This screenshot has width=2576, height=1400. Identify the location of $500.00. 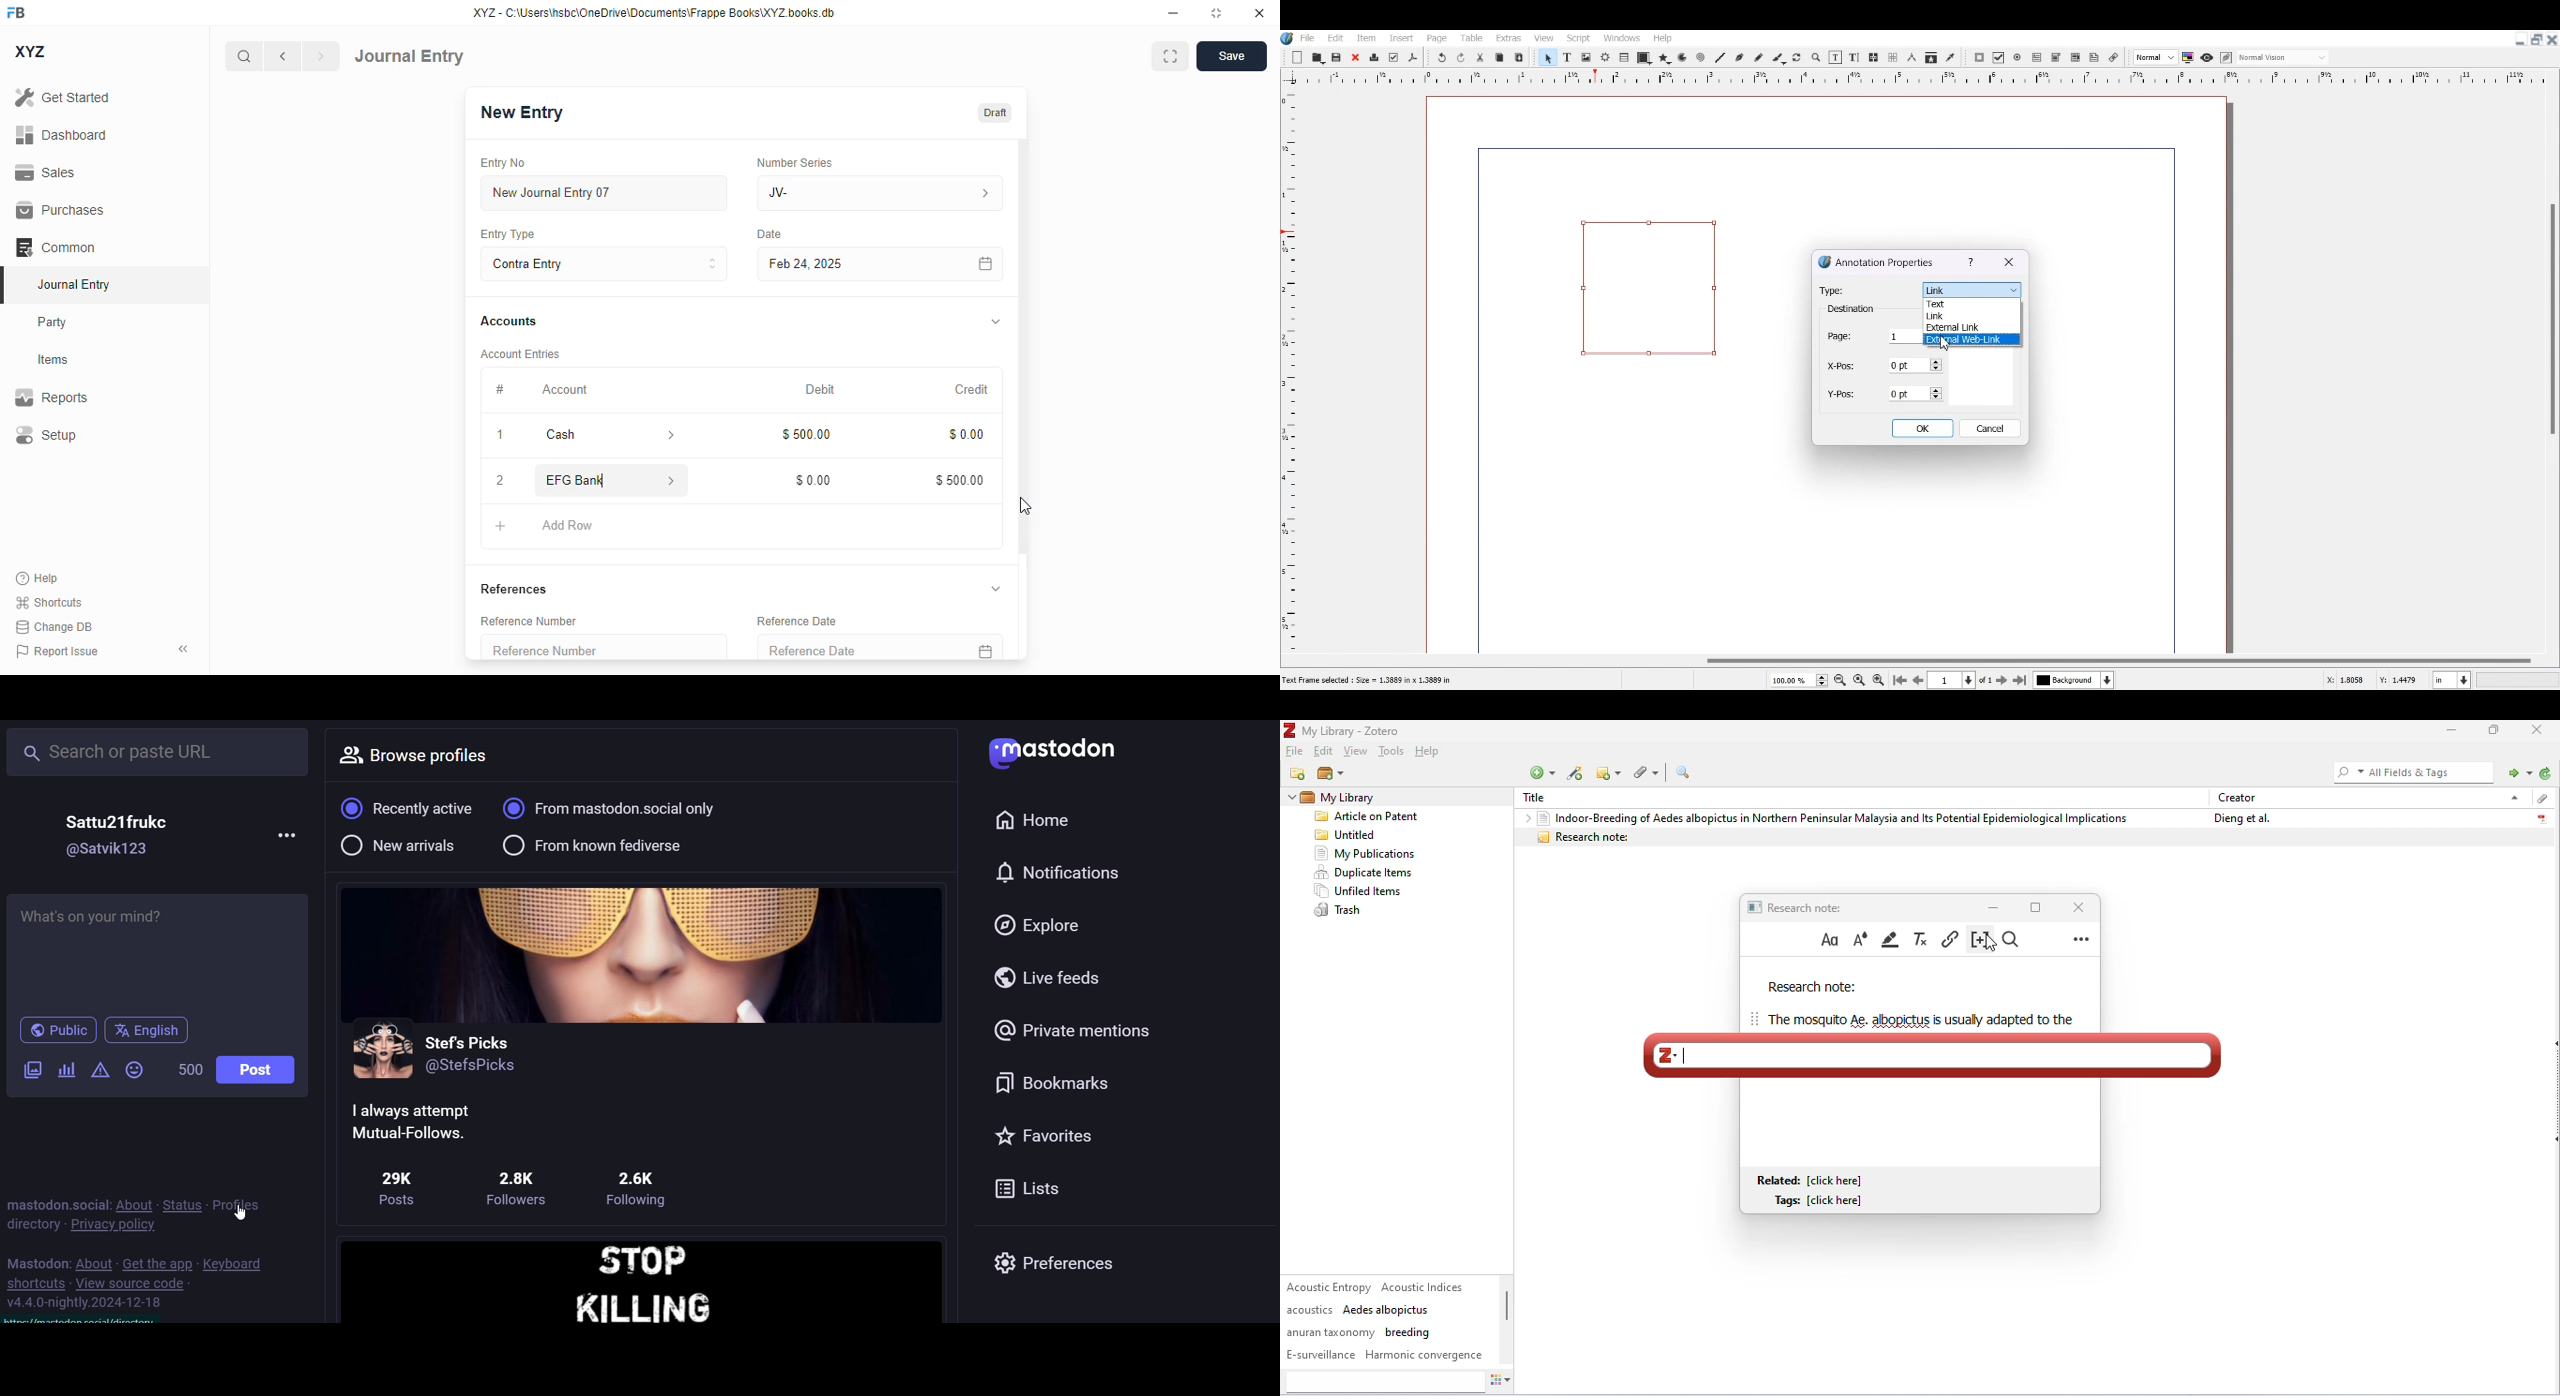
(961, 480).